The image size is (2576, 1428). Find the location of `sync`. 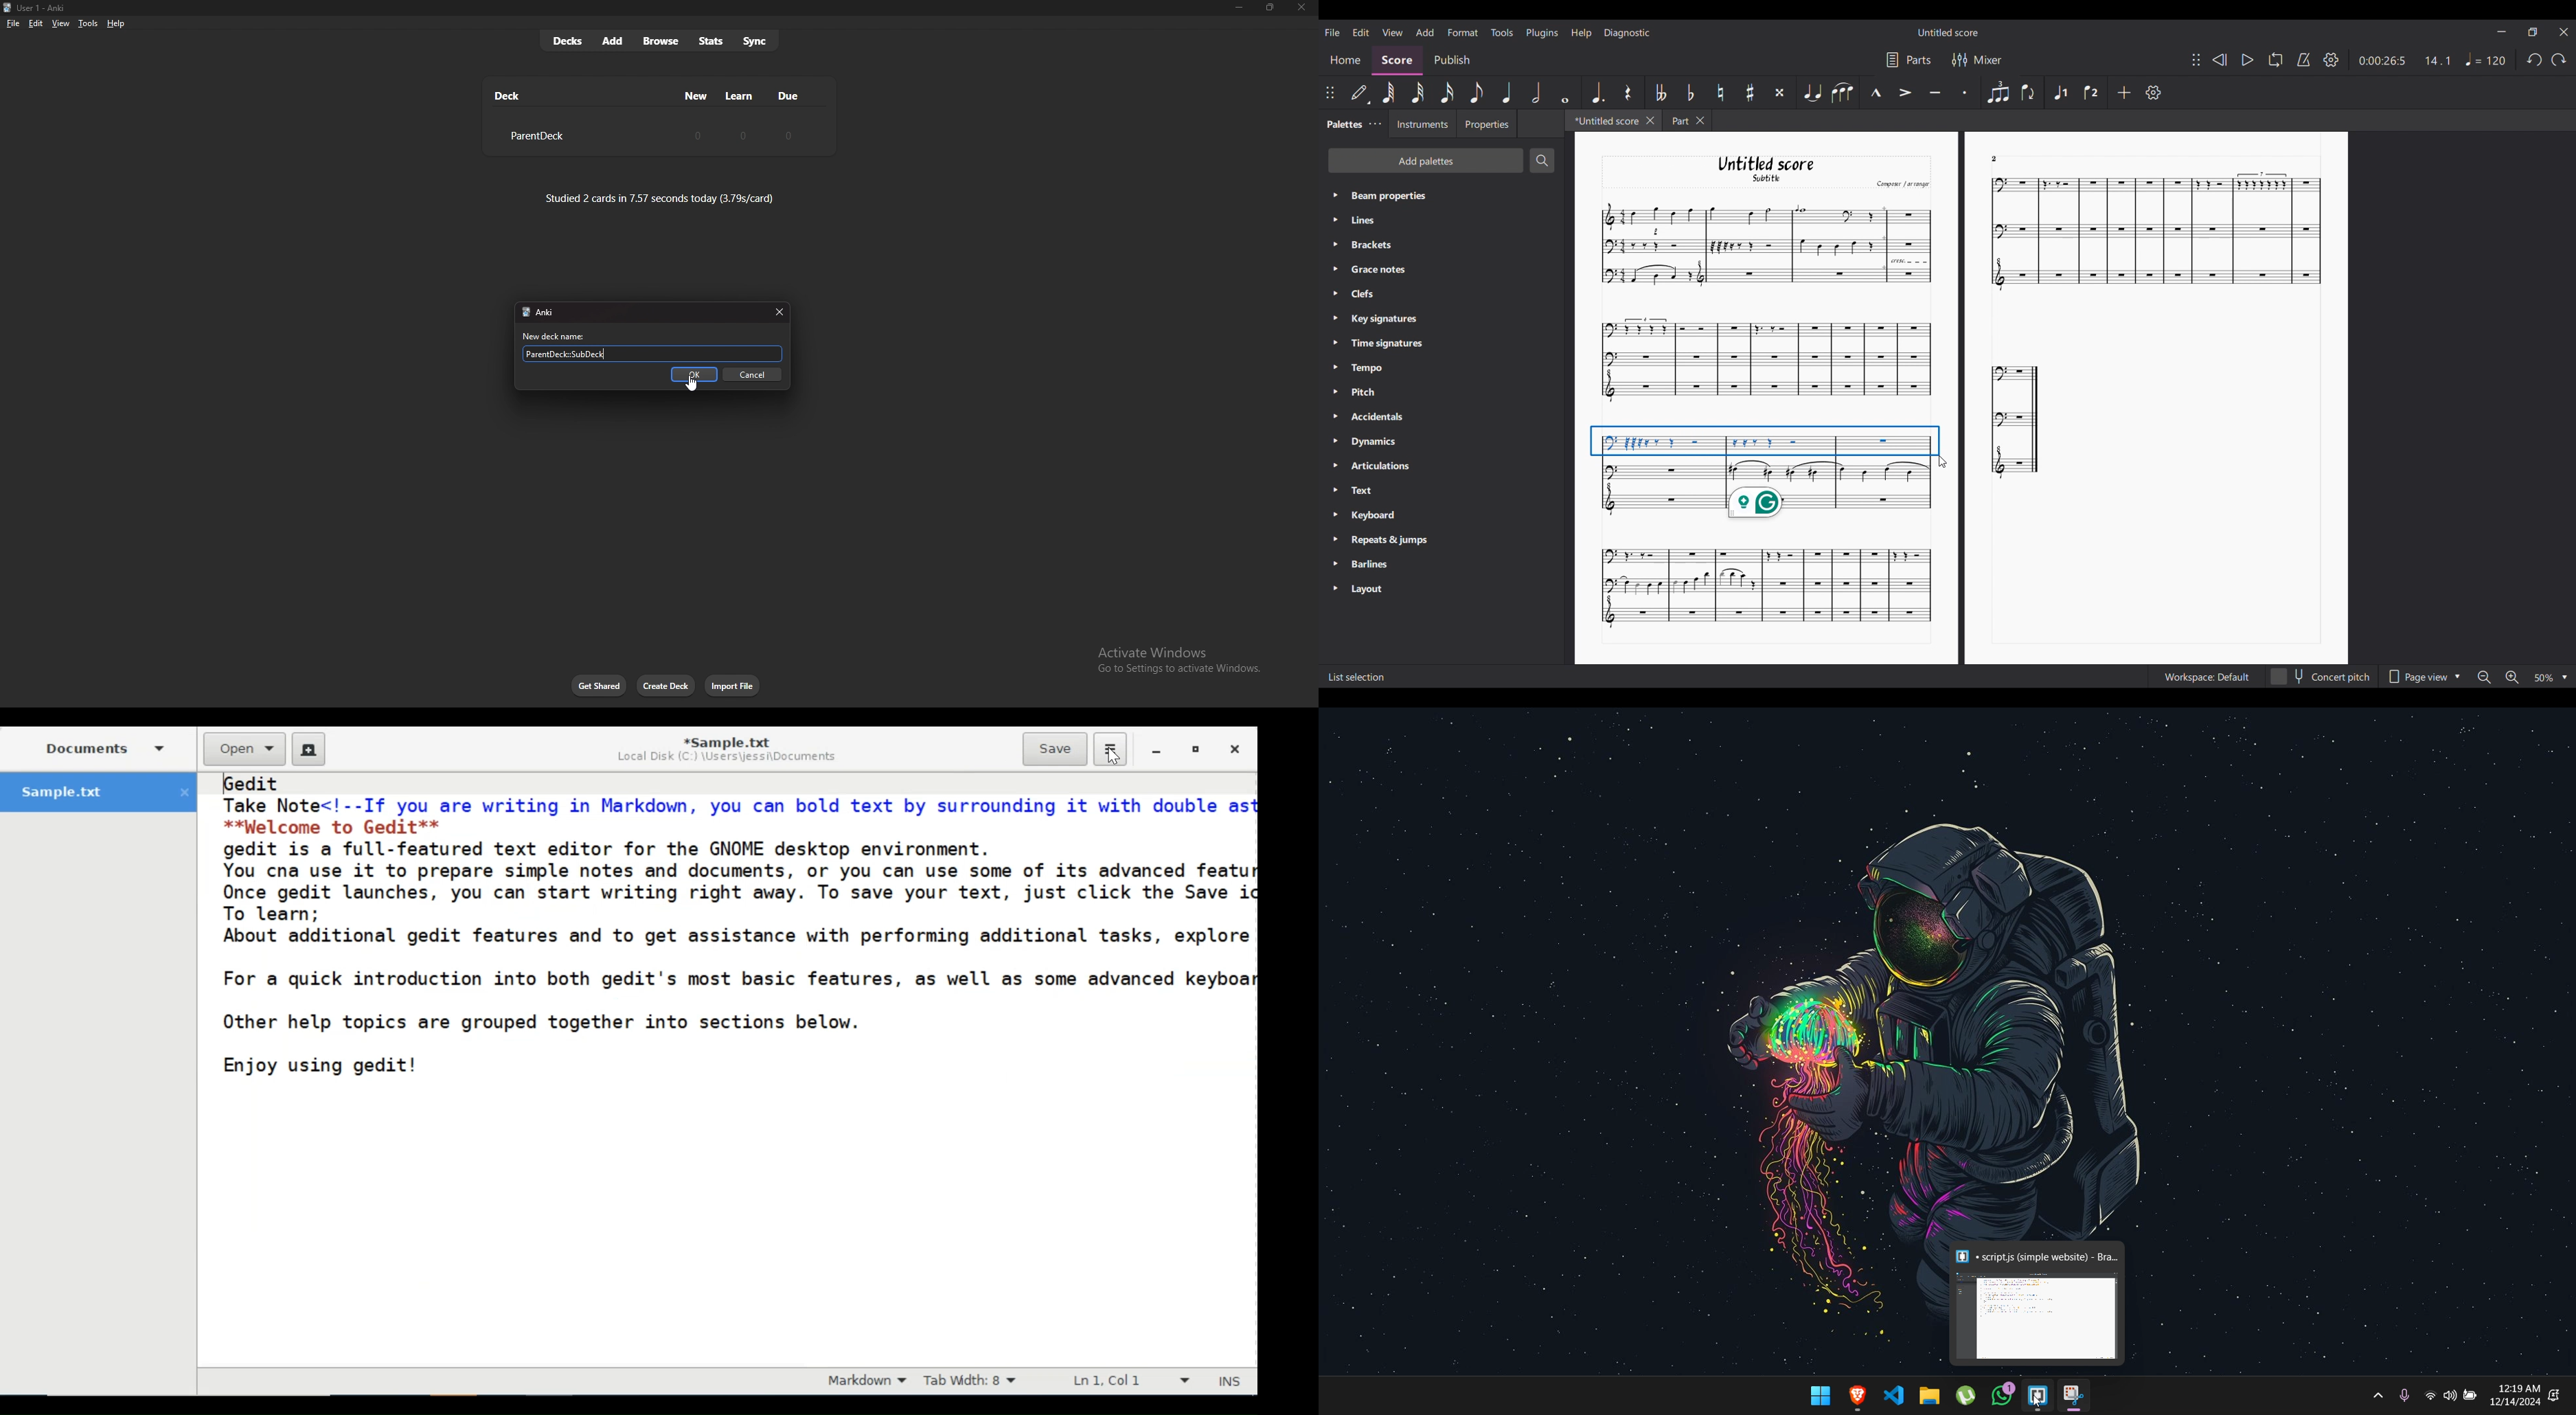

sync is located at coordinates (756, 40).